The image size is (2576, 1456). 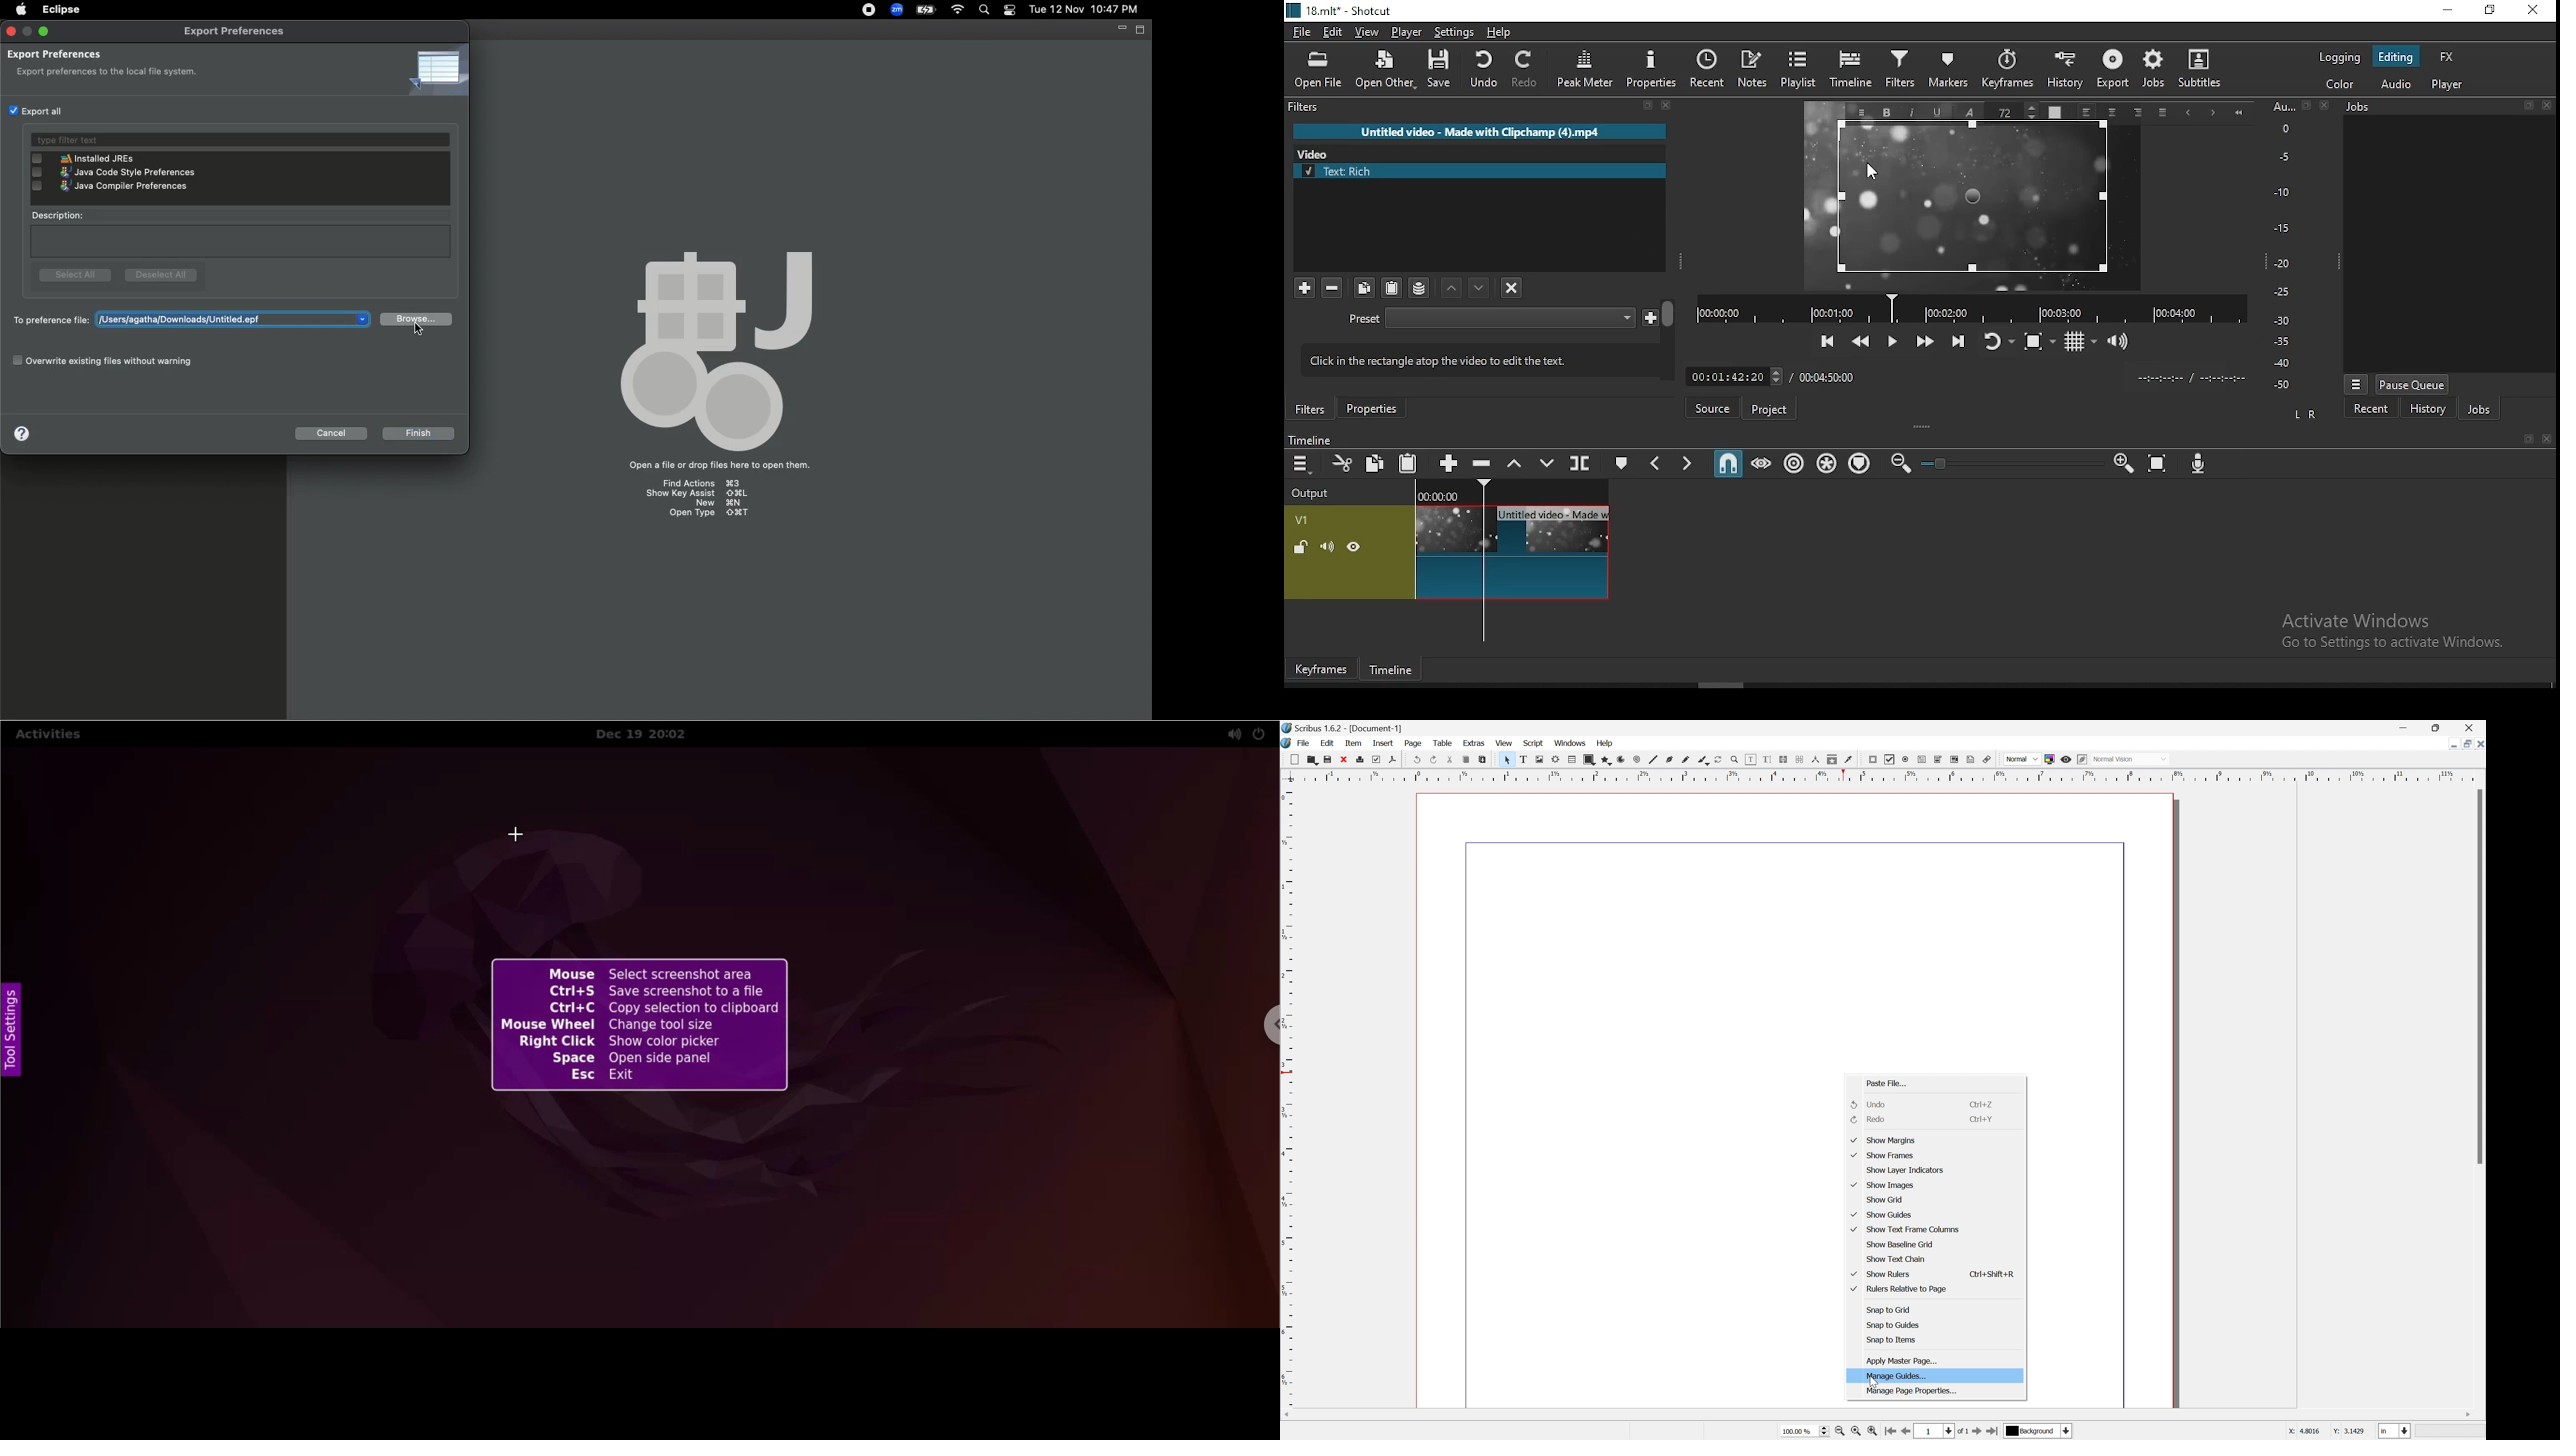 I want to click on Output, so click(x=1314, y=490).